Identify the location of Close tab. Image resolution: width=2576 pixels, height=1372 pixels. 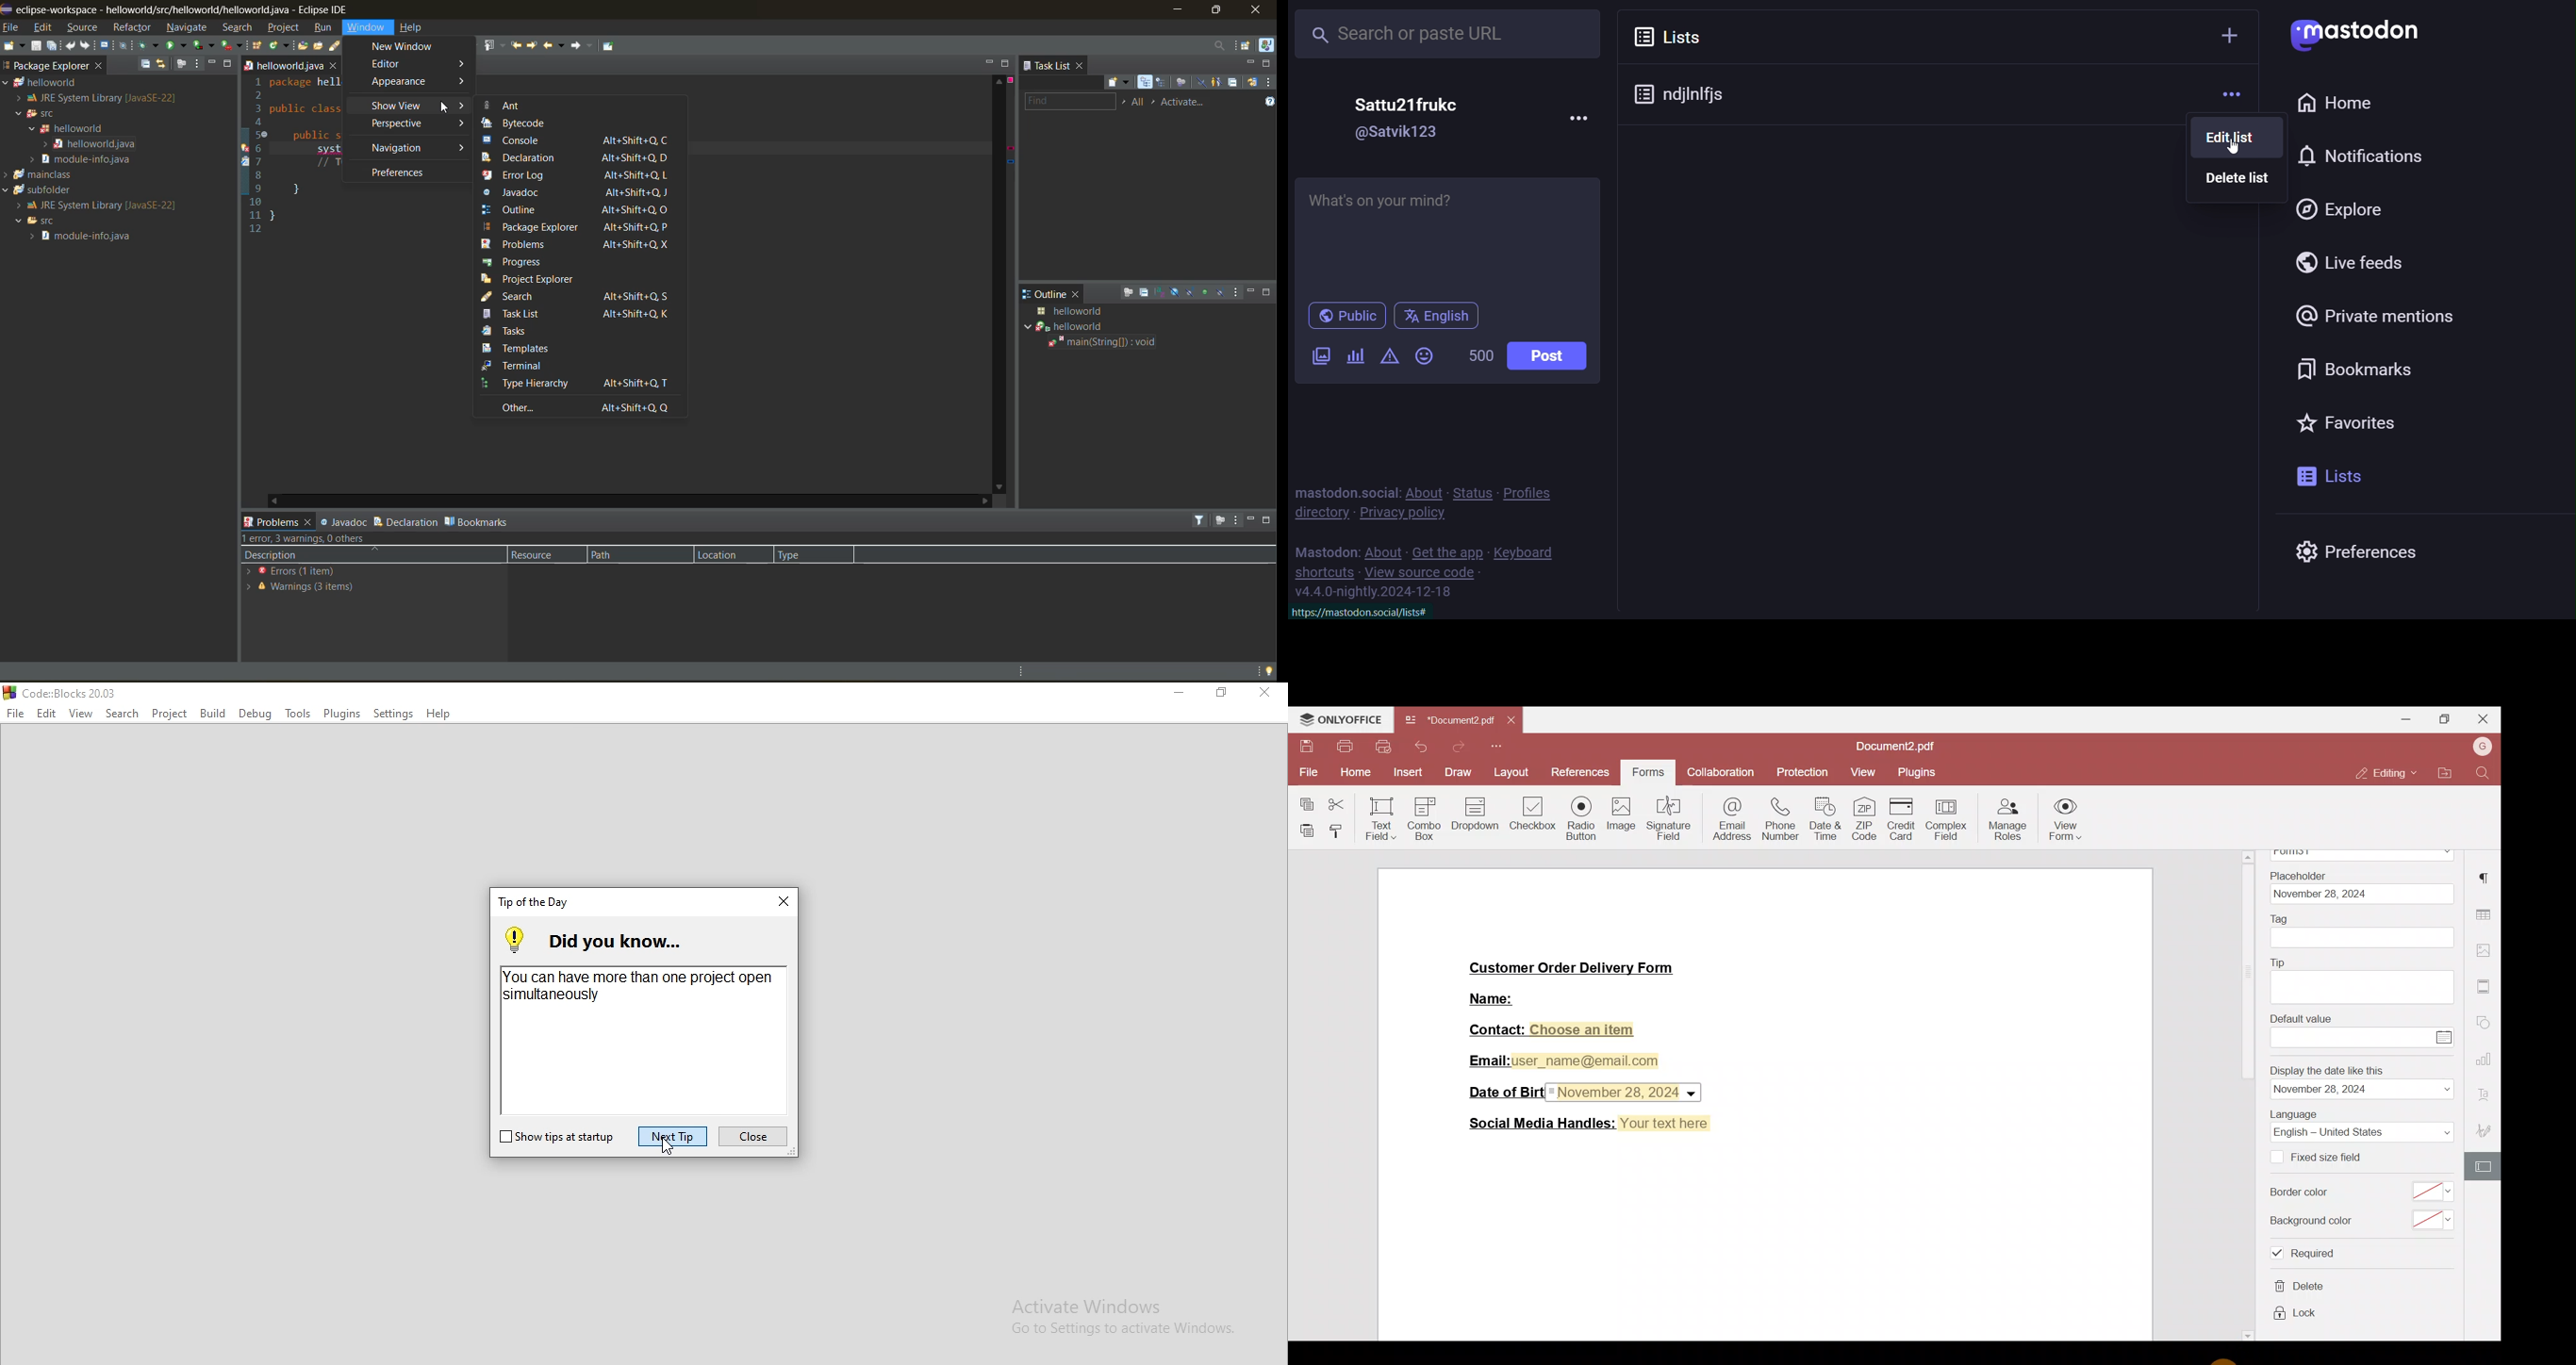
(1509, 721).